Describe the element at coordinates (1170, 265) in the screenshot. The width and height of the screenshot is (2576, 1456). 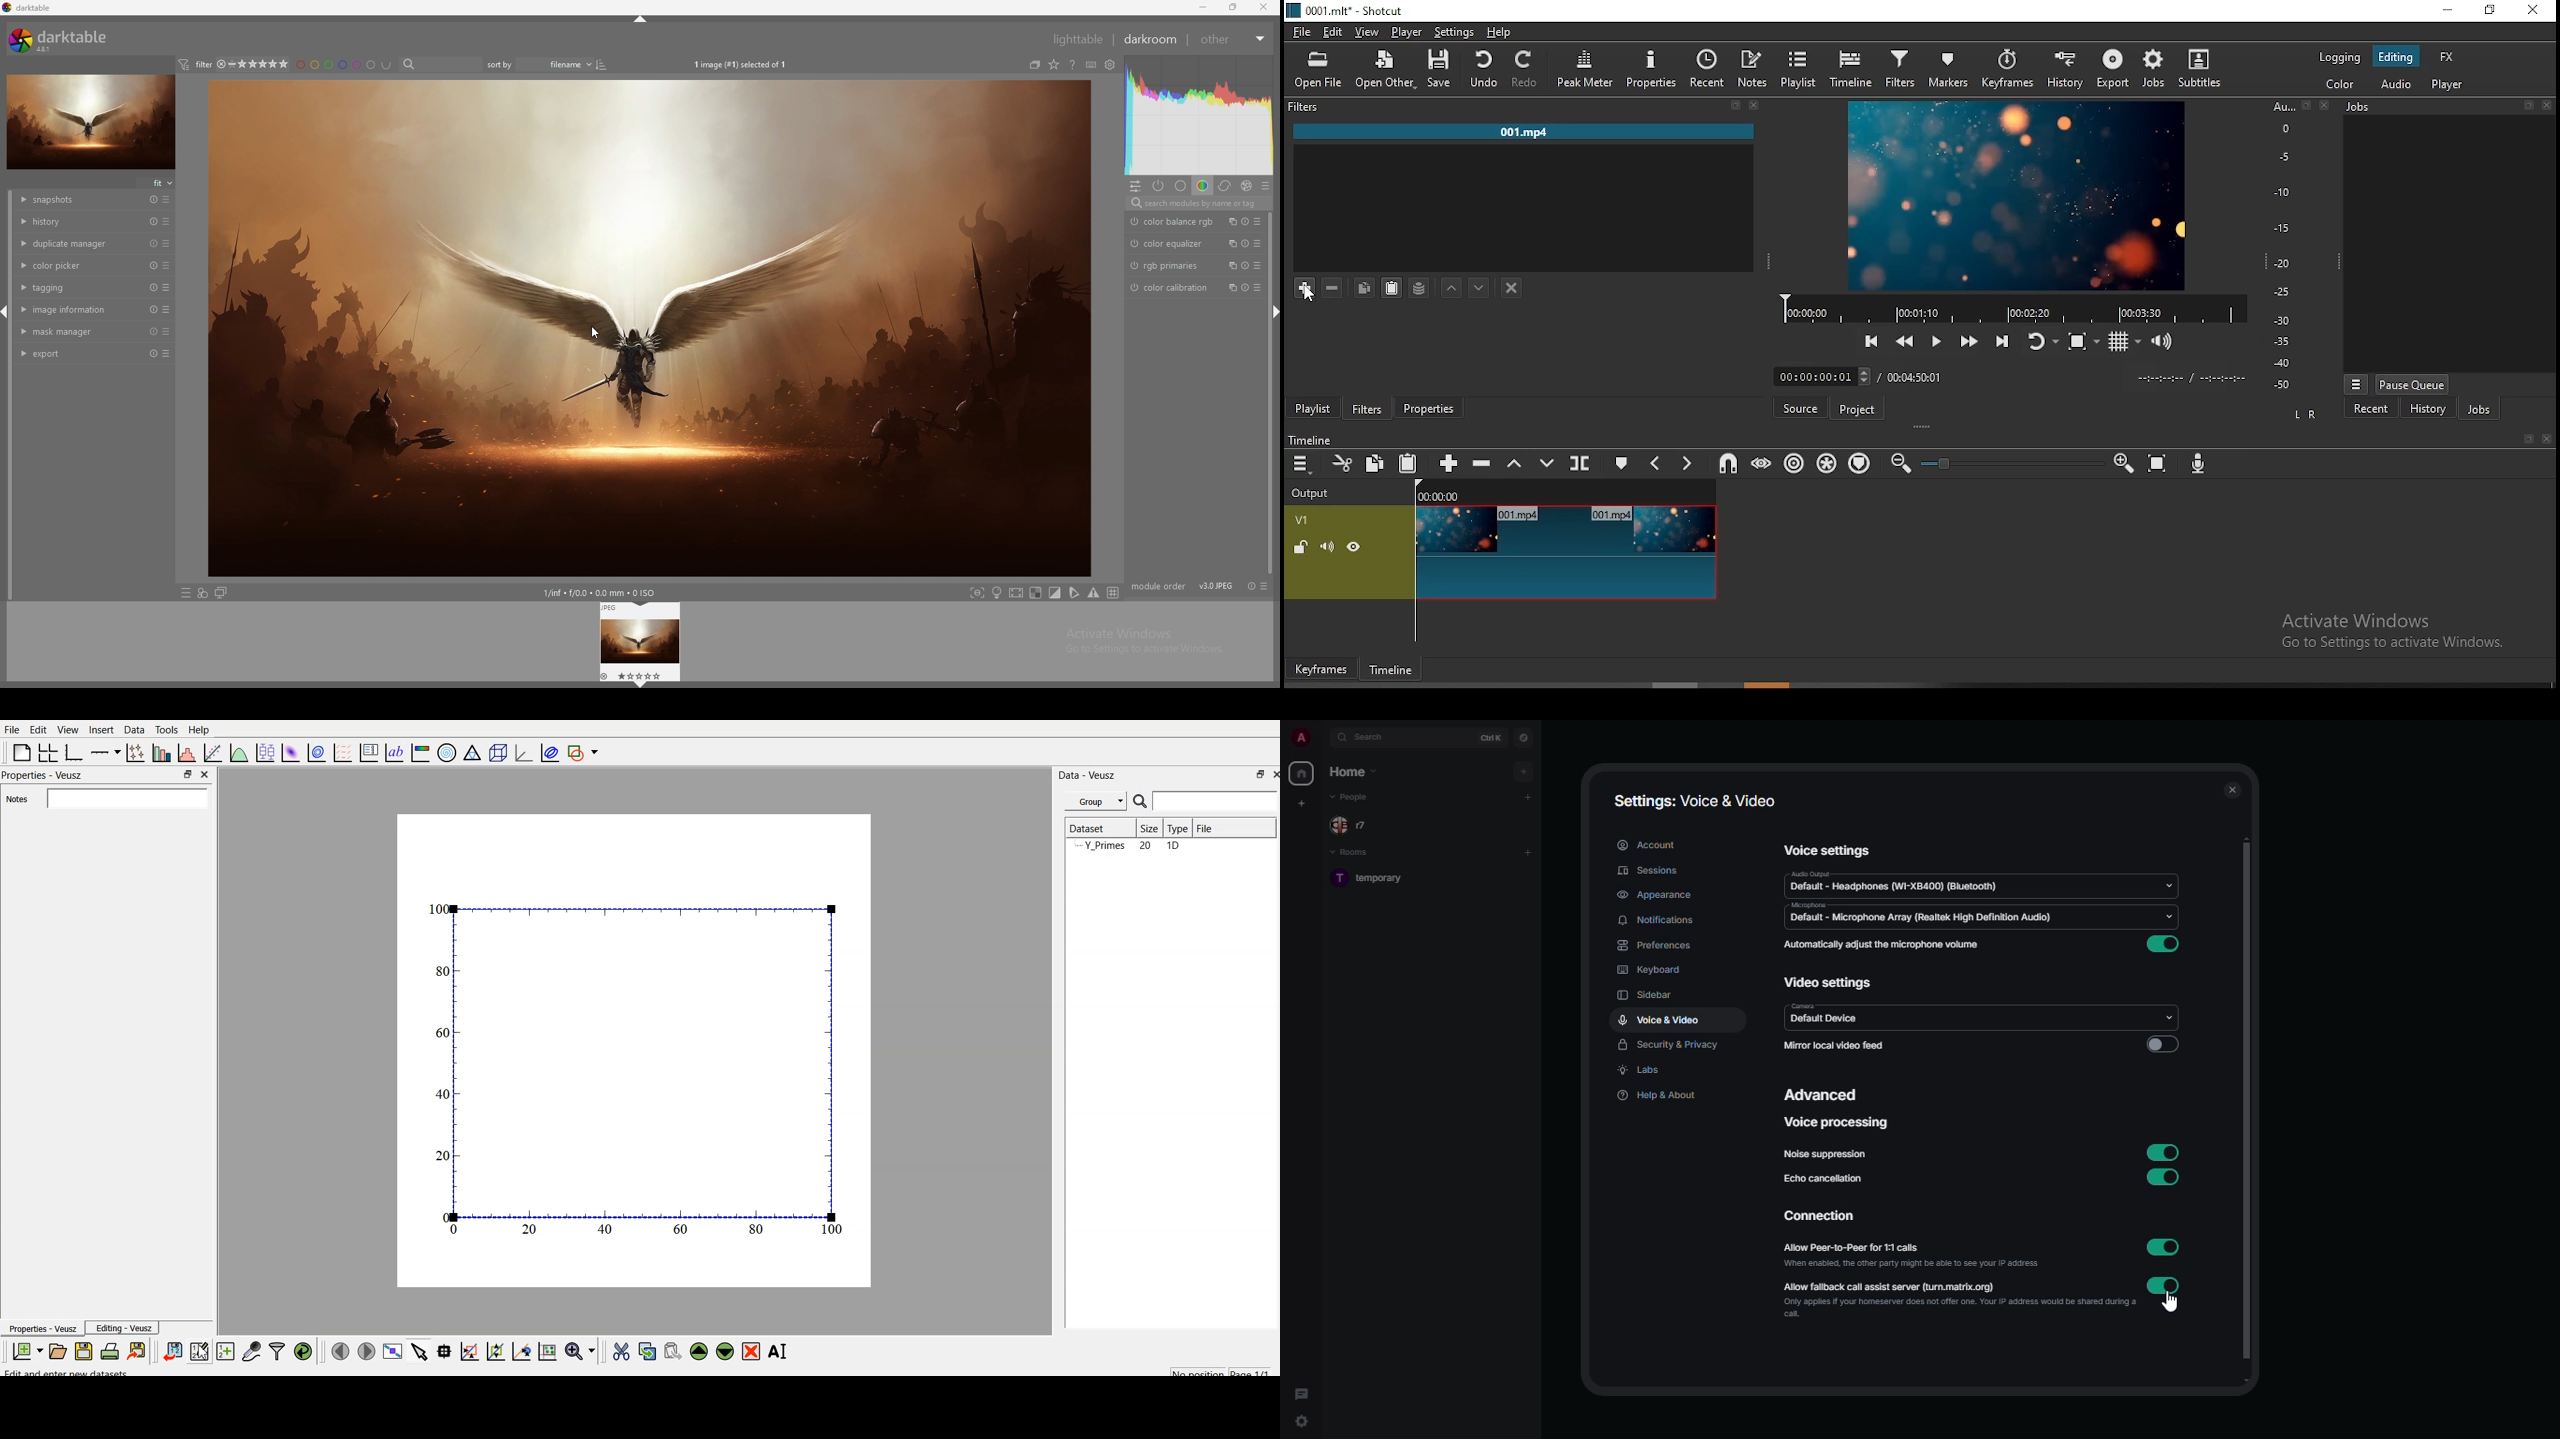
I see `rgb primaries` at that location.